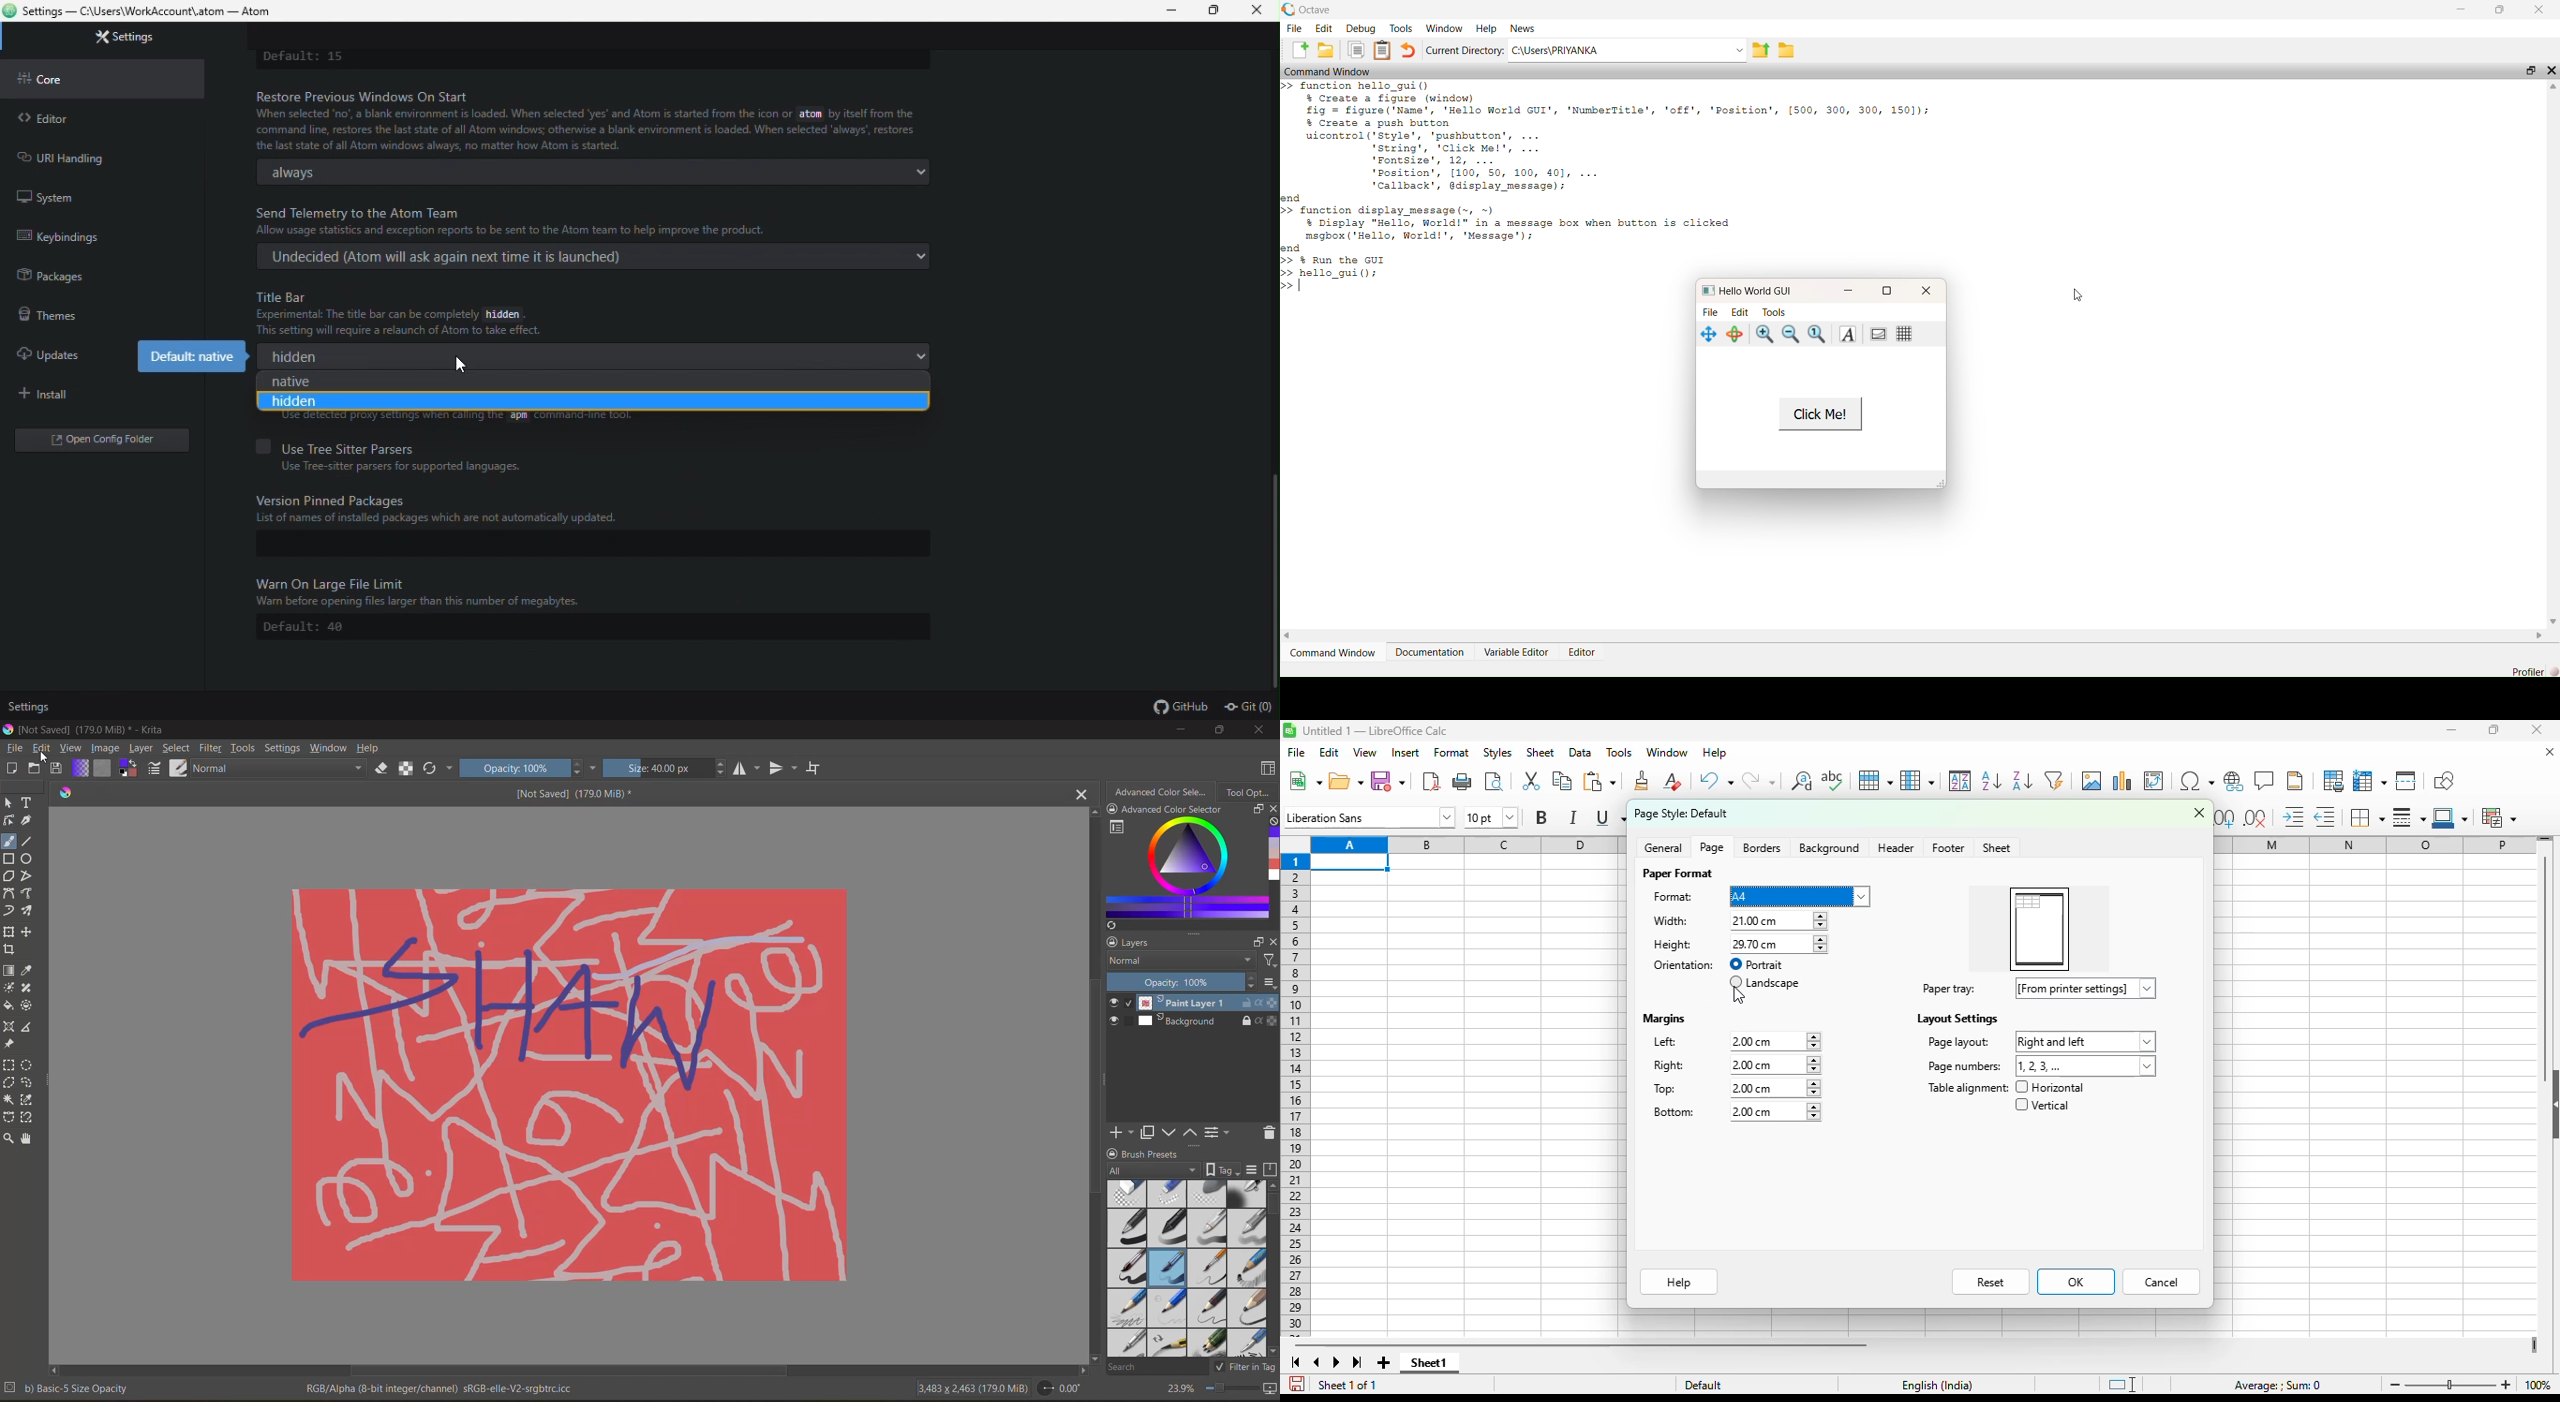 This screenshot has width=2576, height=1428. What do you see at coordinates (157, 770) in the screenshot?
I see `edit brush preset` at bounding box center [157, 770].